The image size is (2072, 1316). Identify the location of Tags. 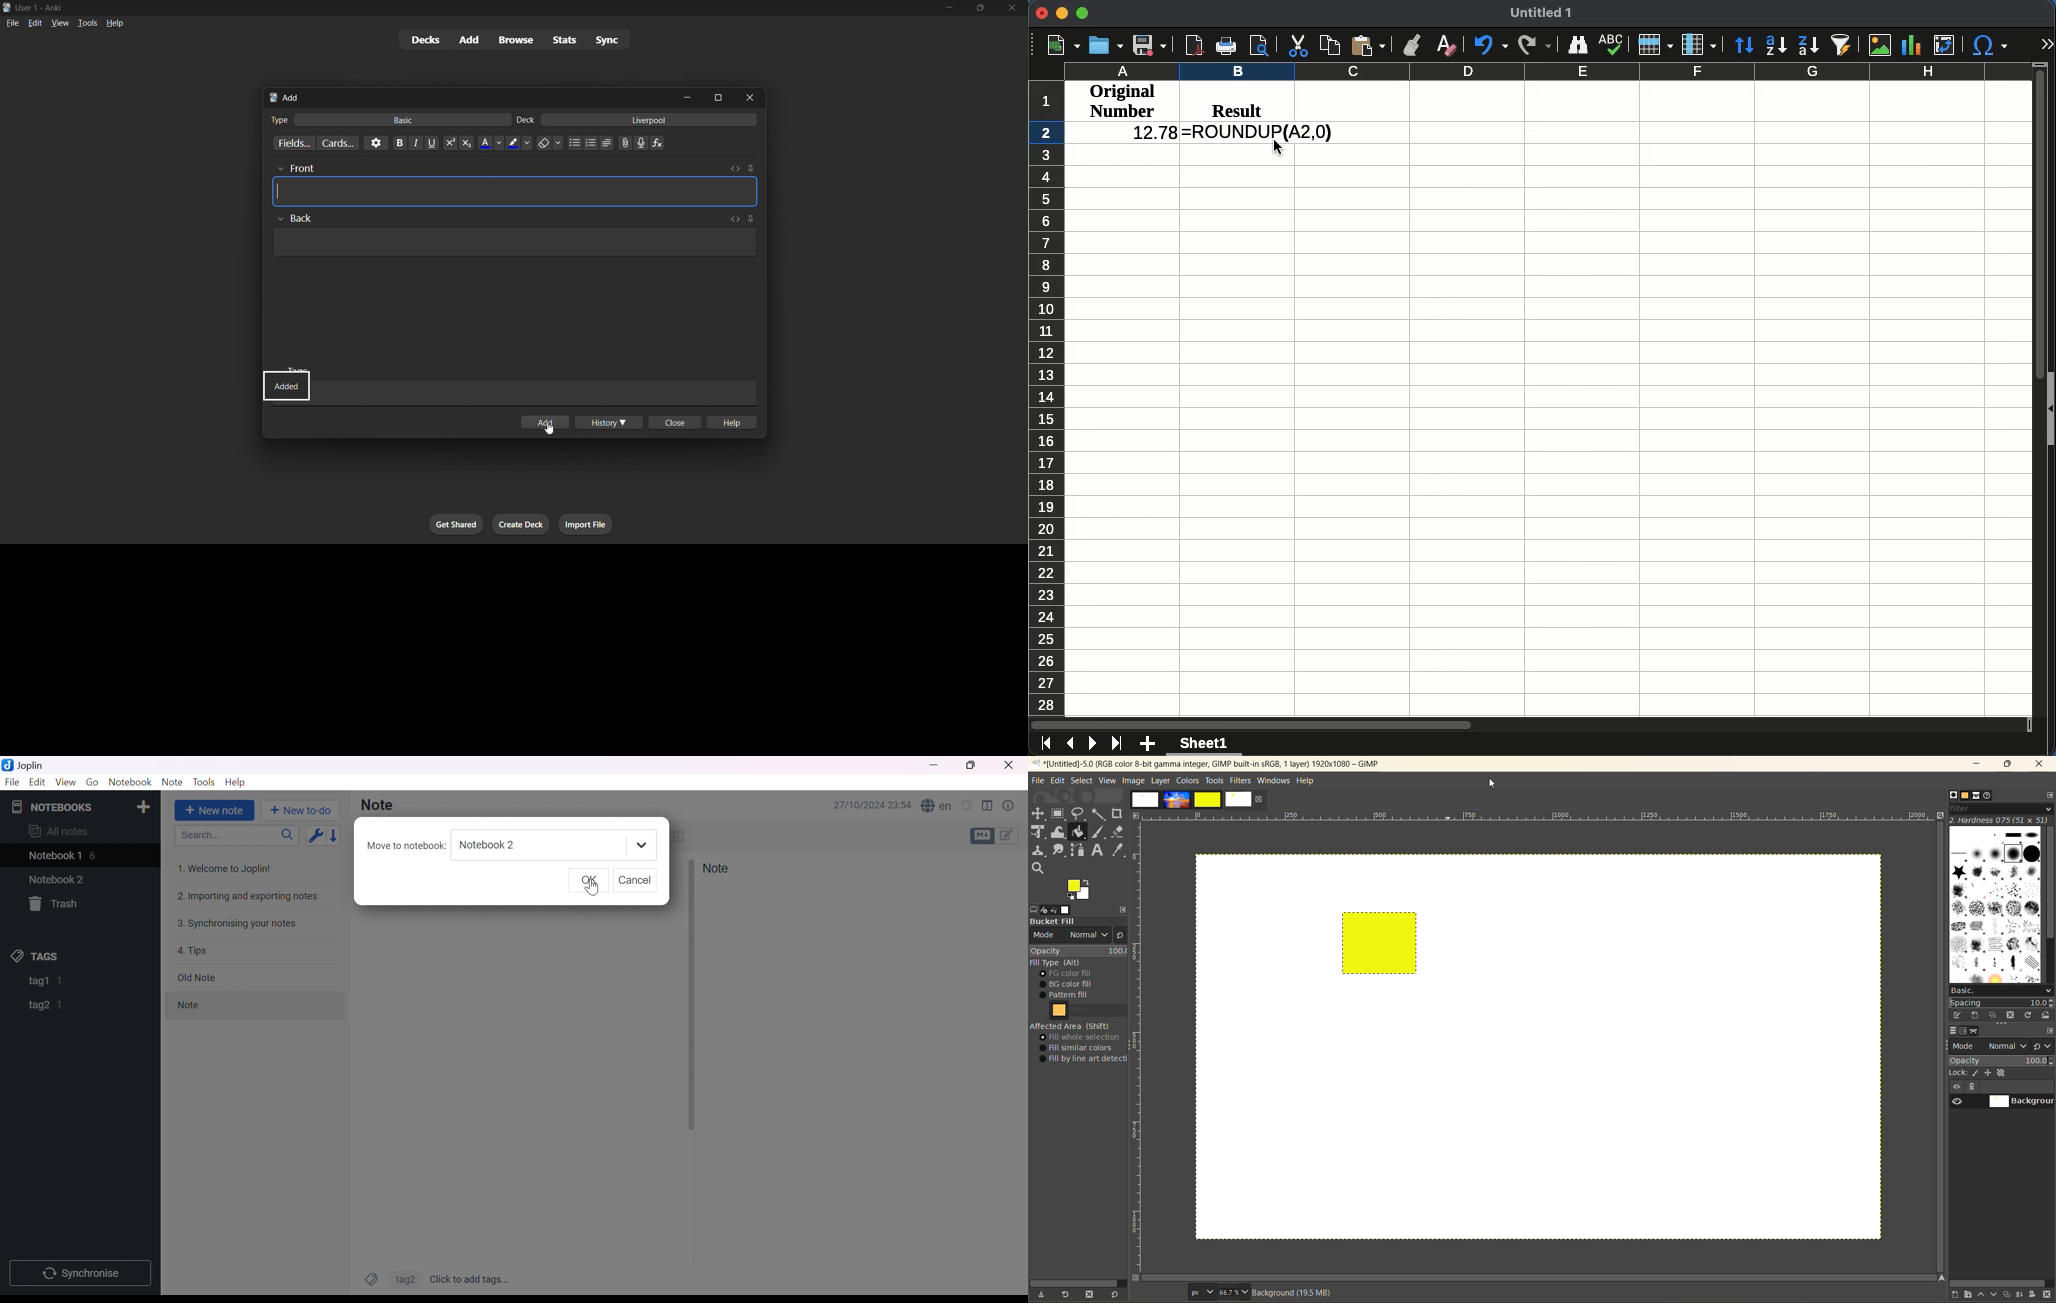
(371, 1280).